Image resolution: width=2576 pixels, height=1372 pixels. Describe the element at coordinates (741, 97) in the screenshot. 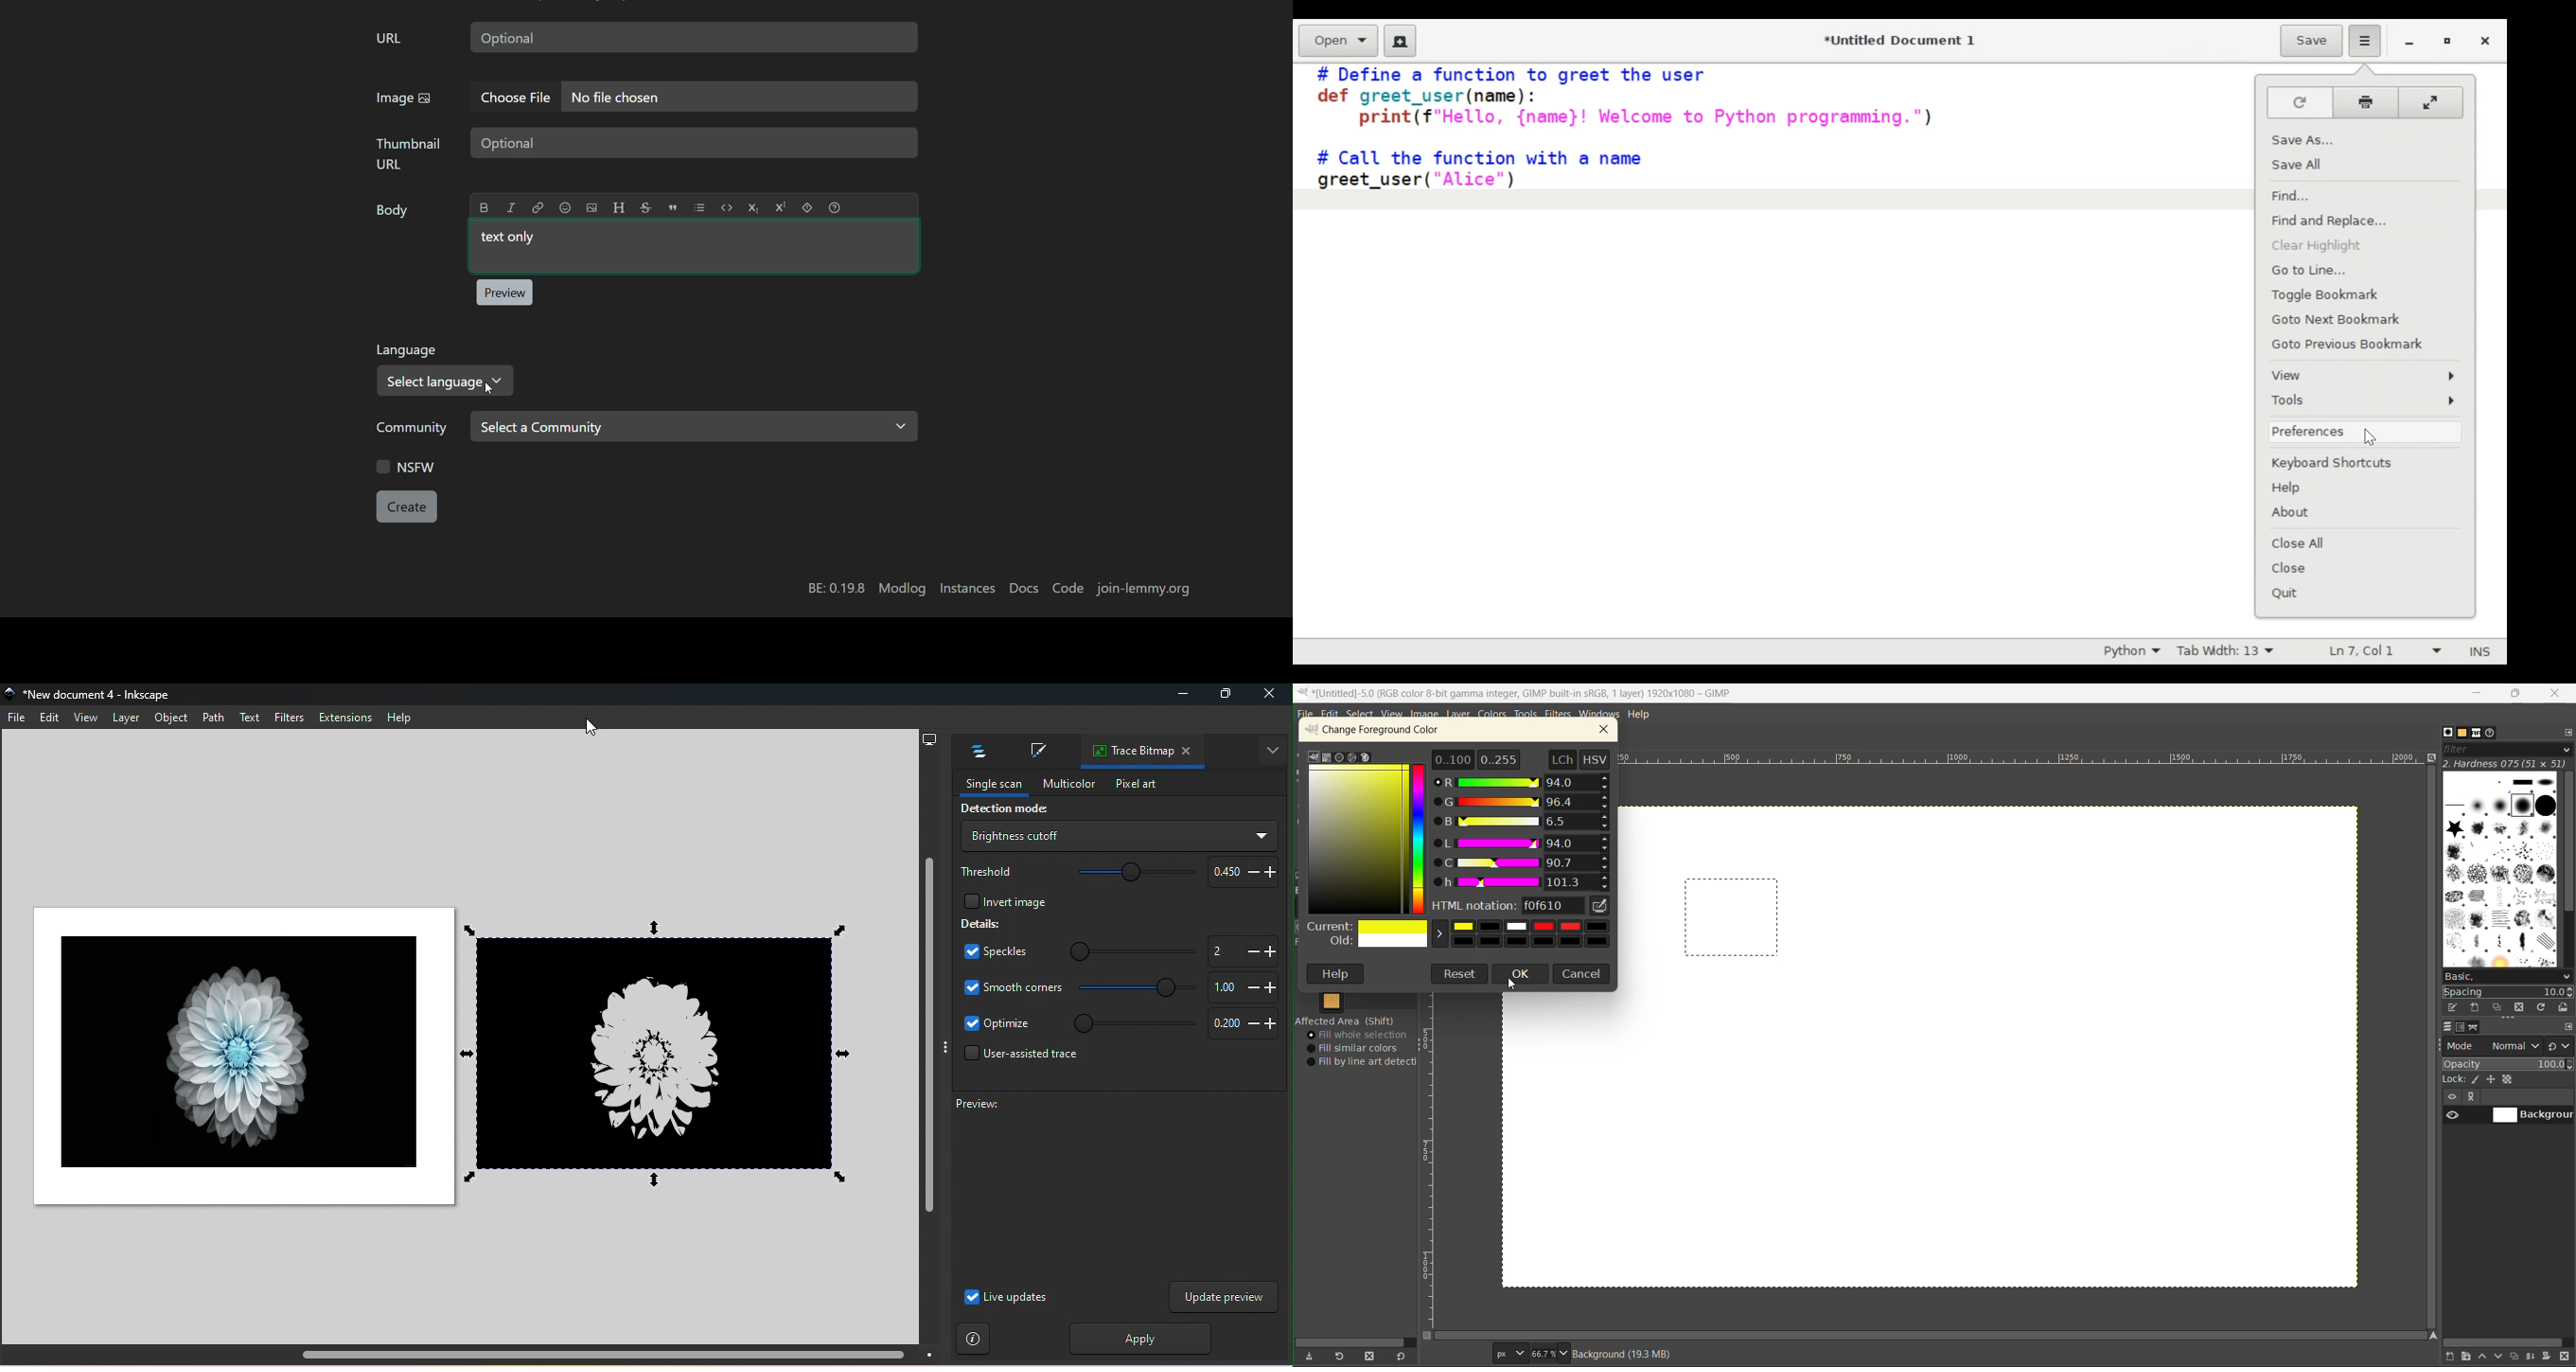

I see `text box` at that location.